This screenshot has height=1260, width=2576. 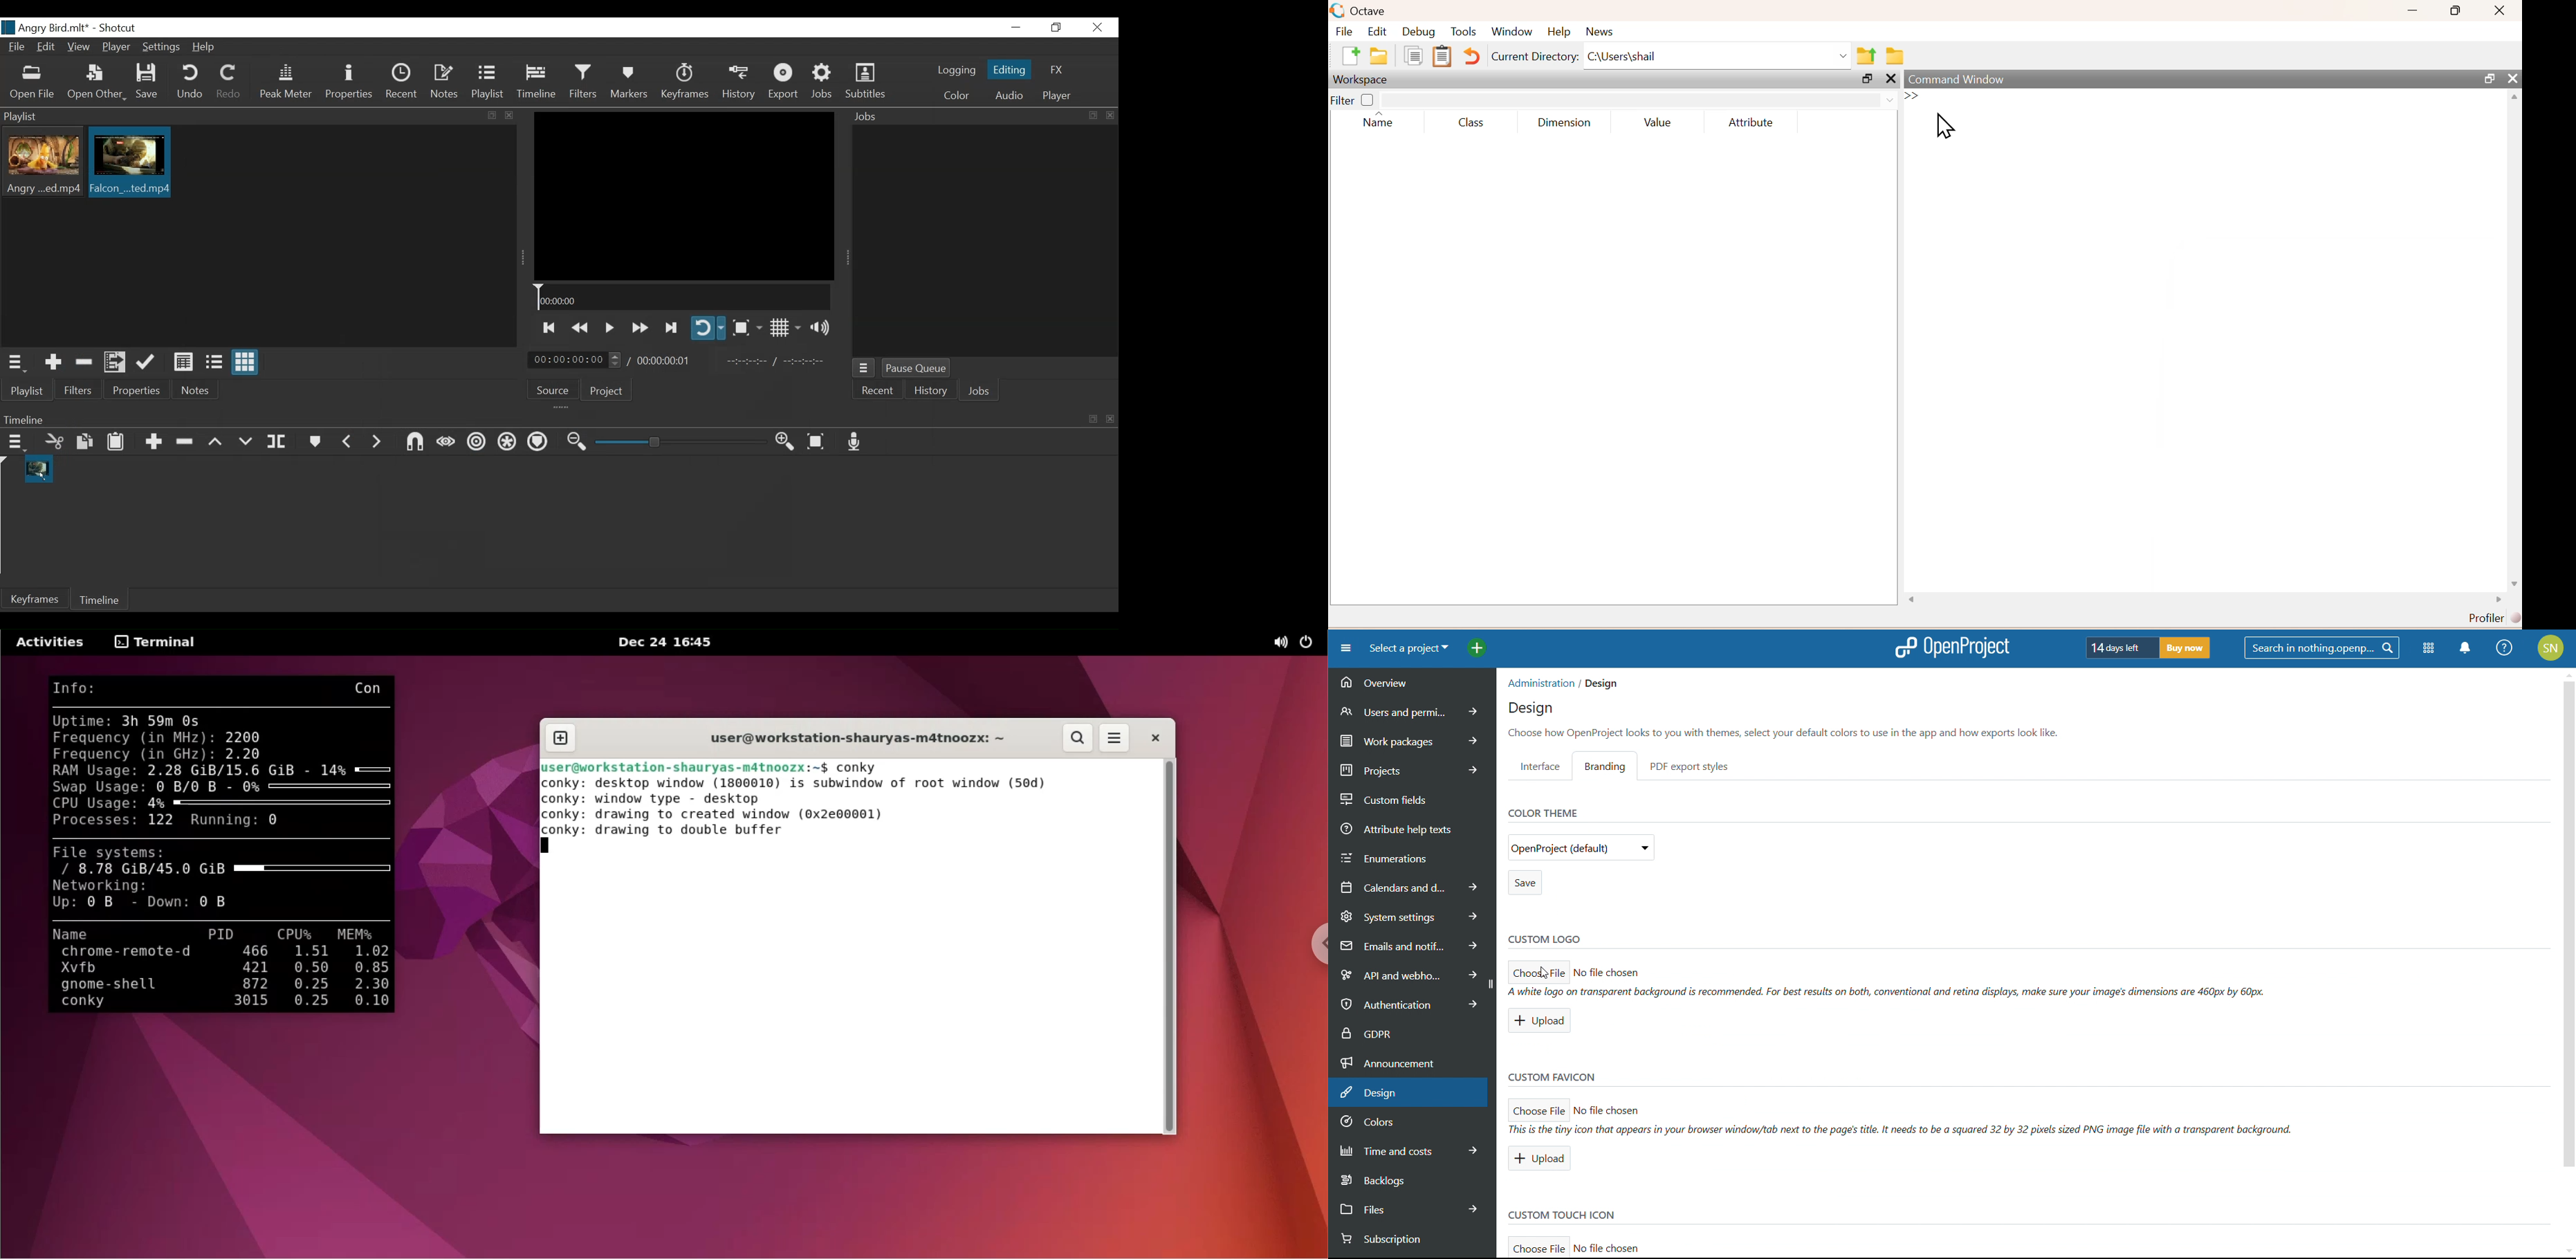 I want to click on Properties, so click(x=135, y=389).